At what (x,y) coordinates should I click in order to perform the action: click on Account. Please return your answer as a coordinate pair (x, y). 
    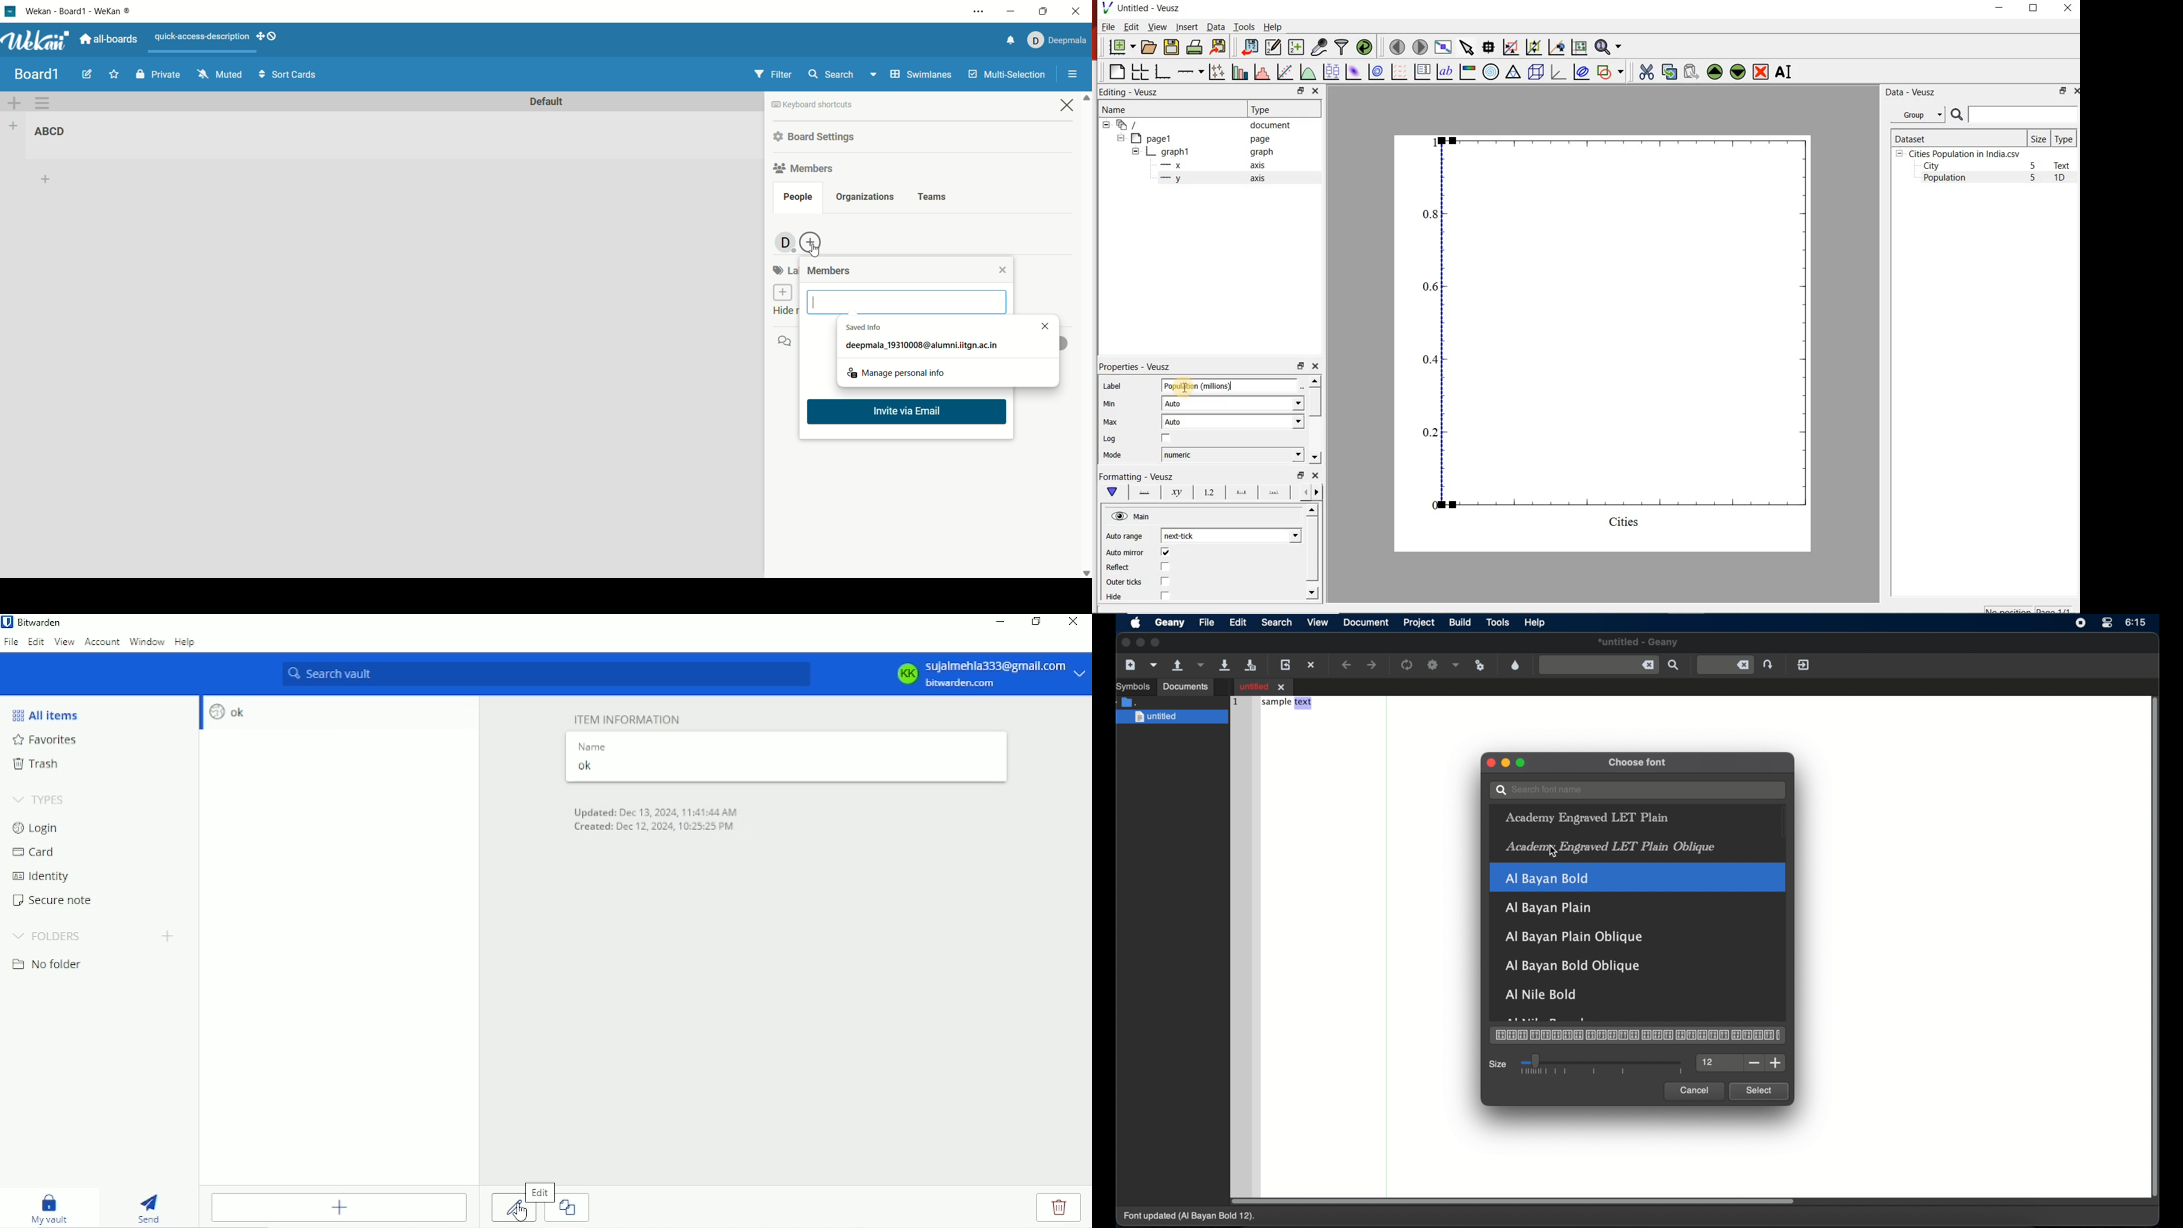
    Looking at the image, I should click on (986, 672).